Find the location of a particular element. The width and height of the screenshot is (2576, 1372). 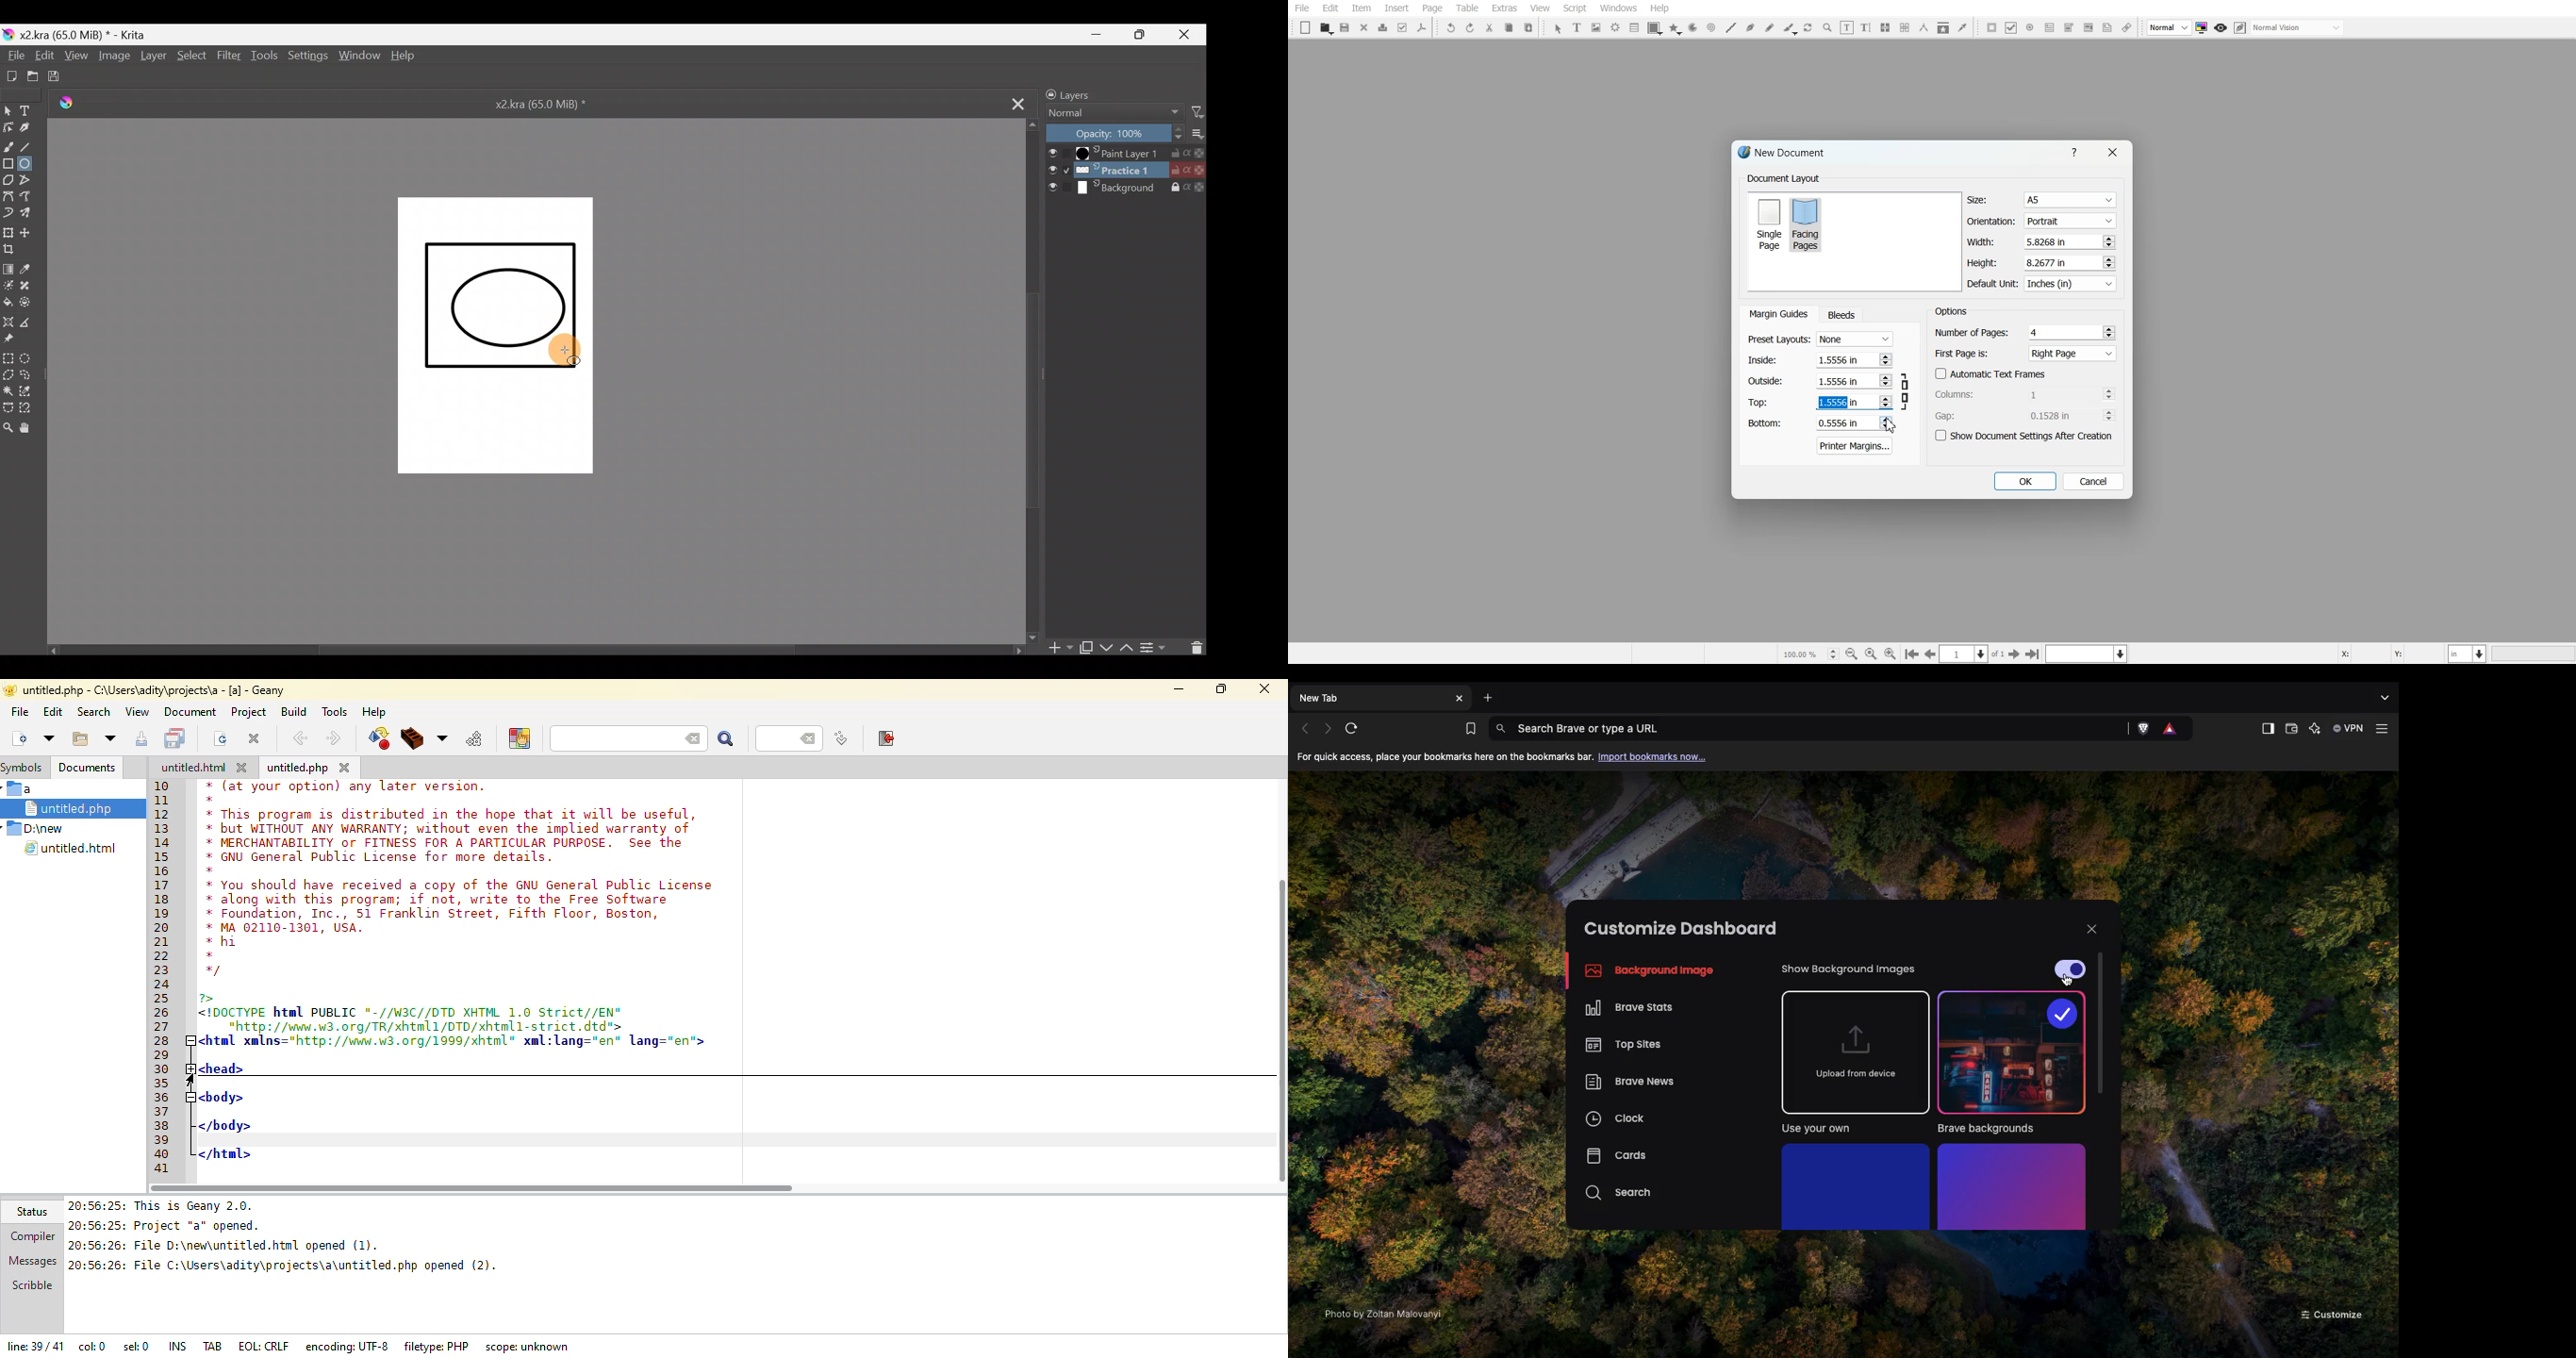

Cursor is located at coordinates (1890, 425).